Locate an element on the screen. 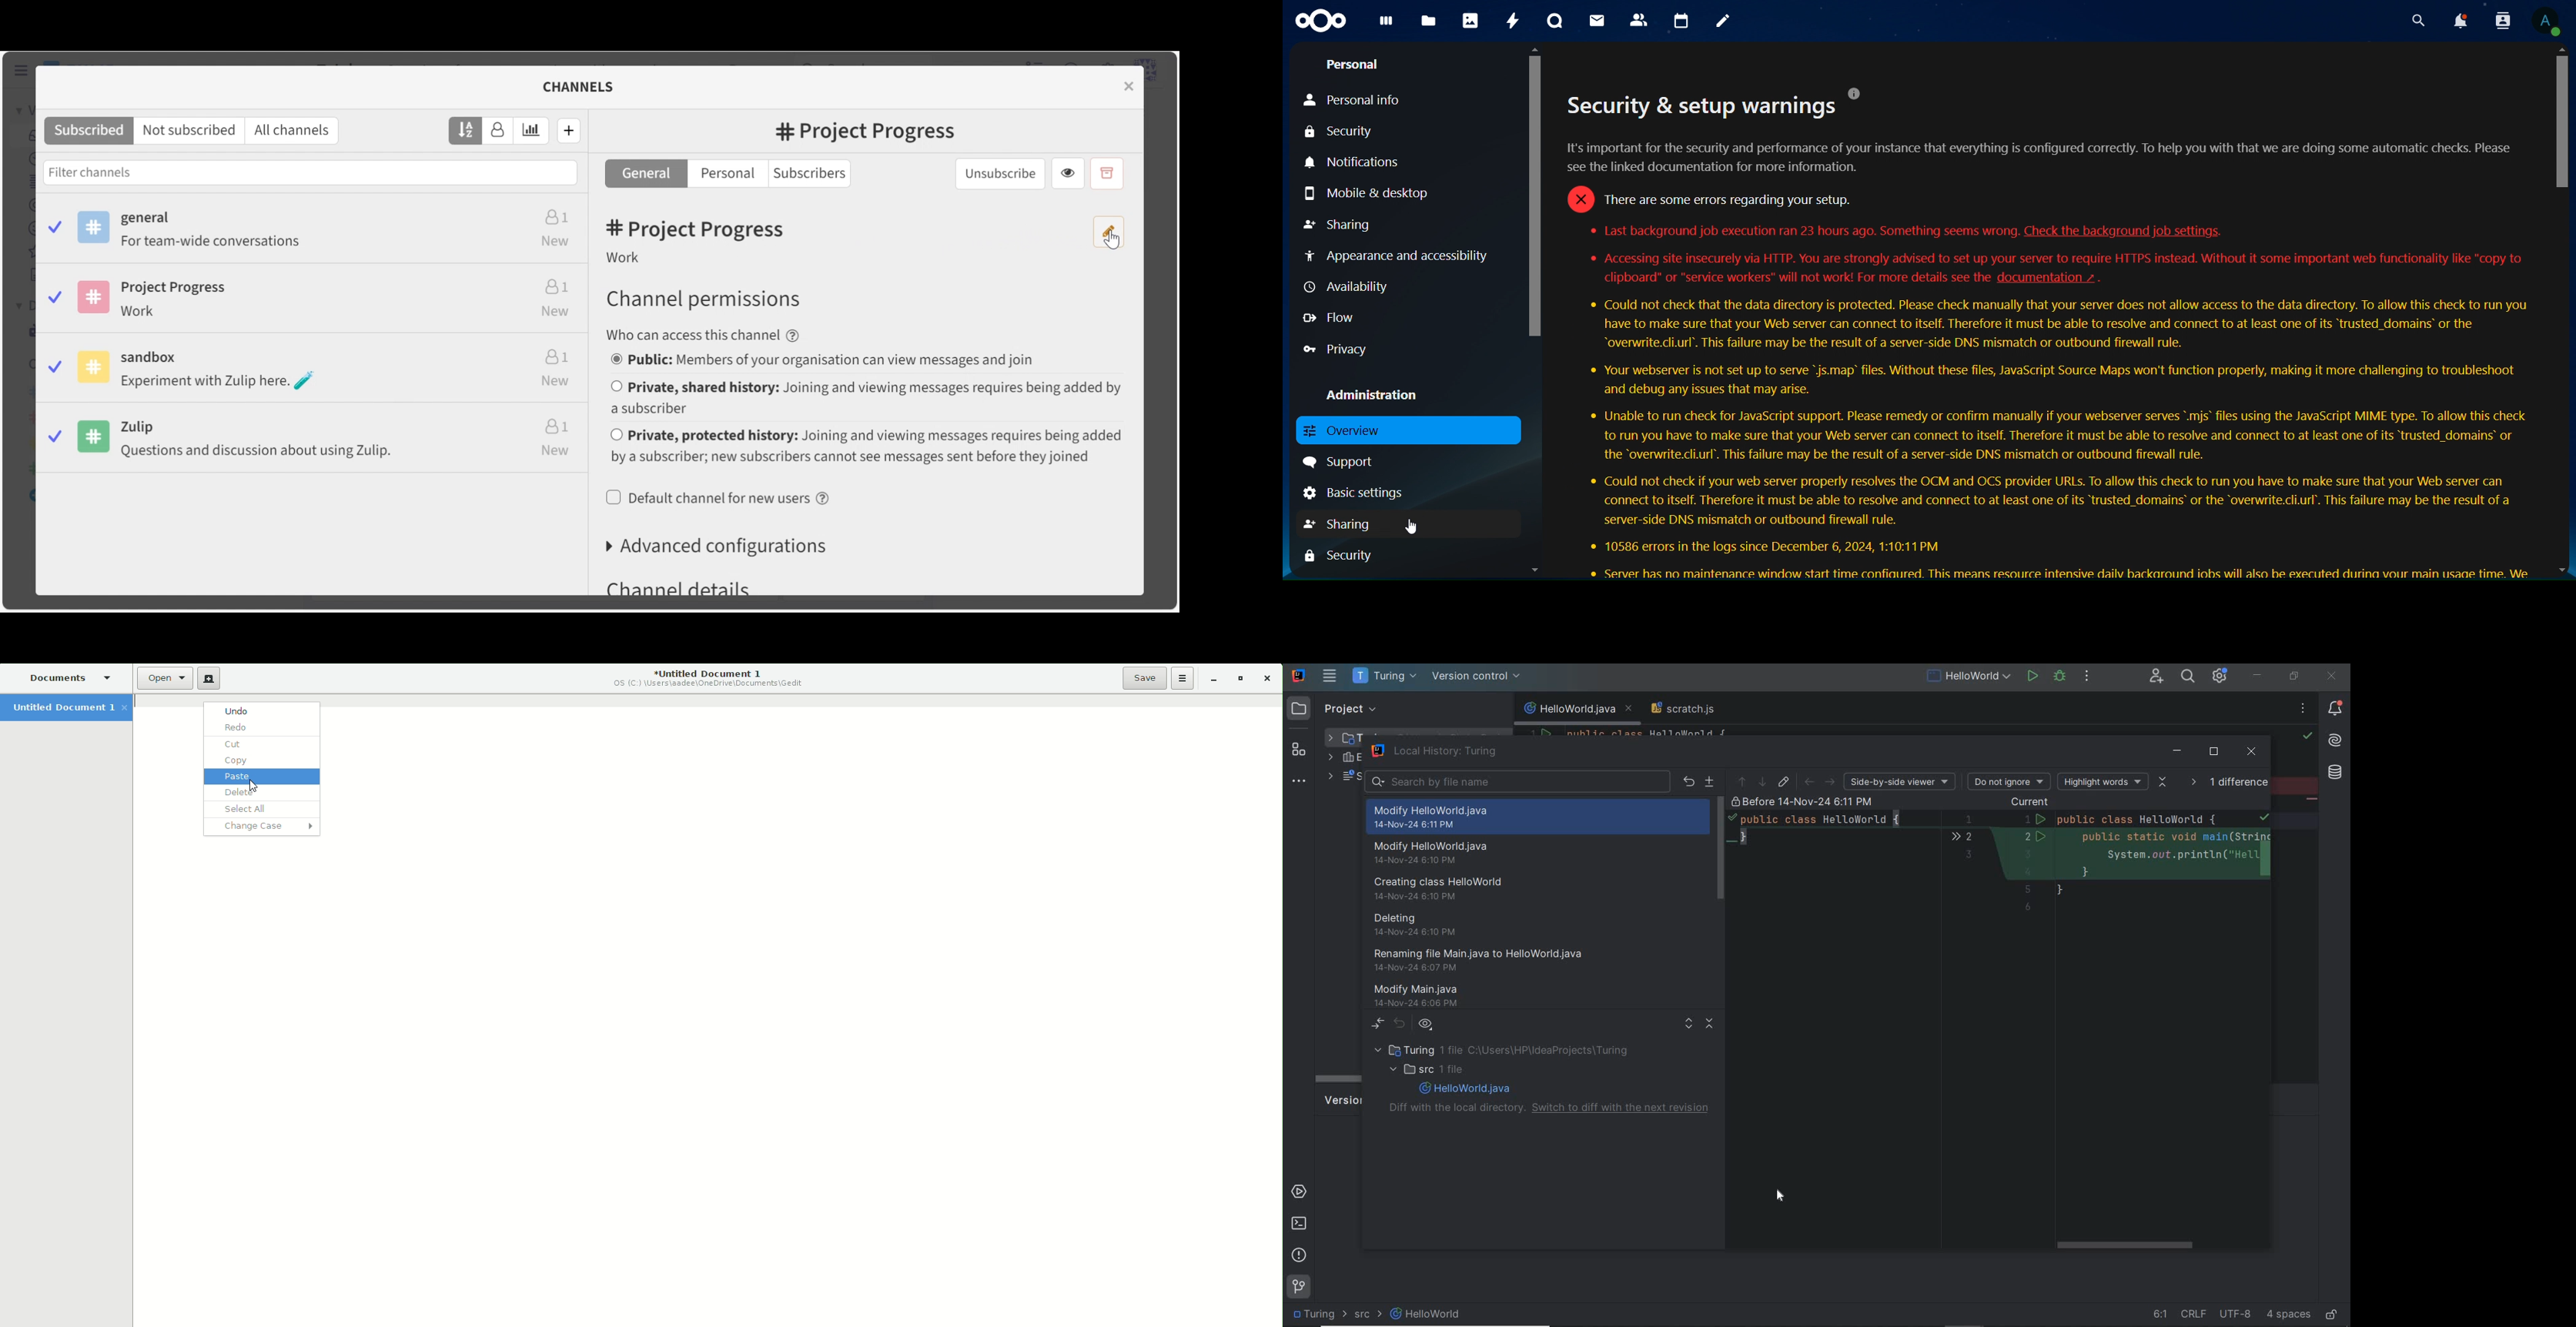  minimize is located at coordinates (2258, 677).